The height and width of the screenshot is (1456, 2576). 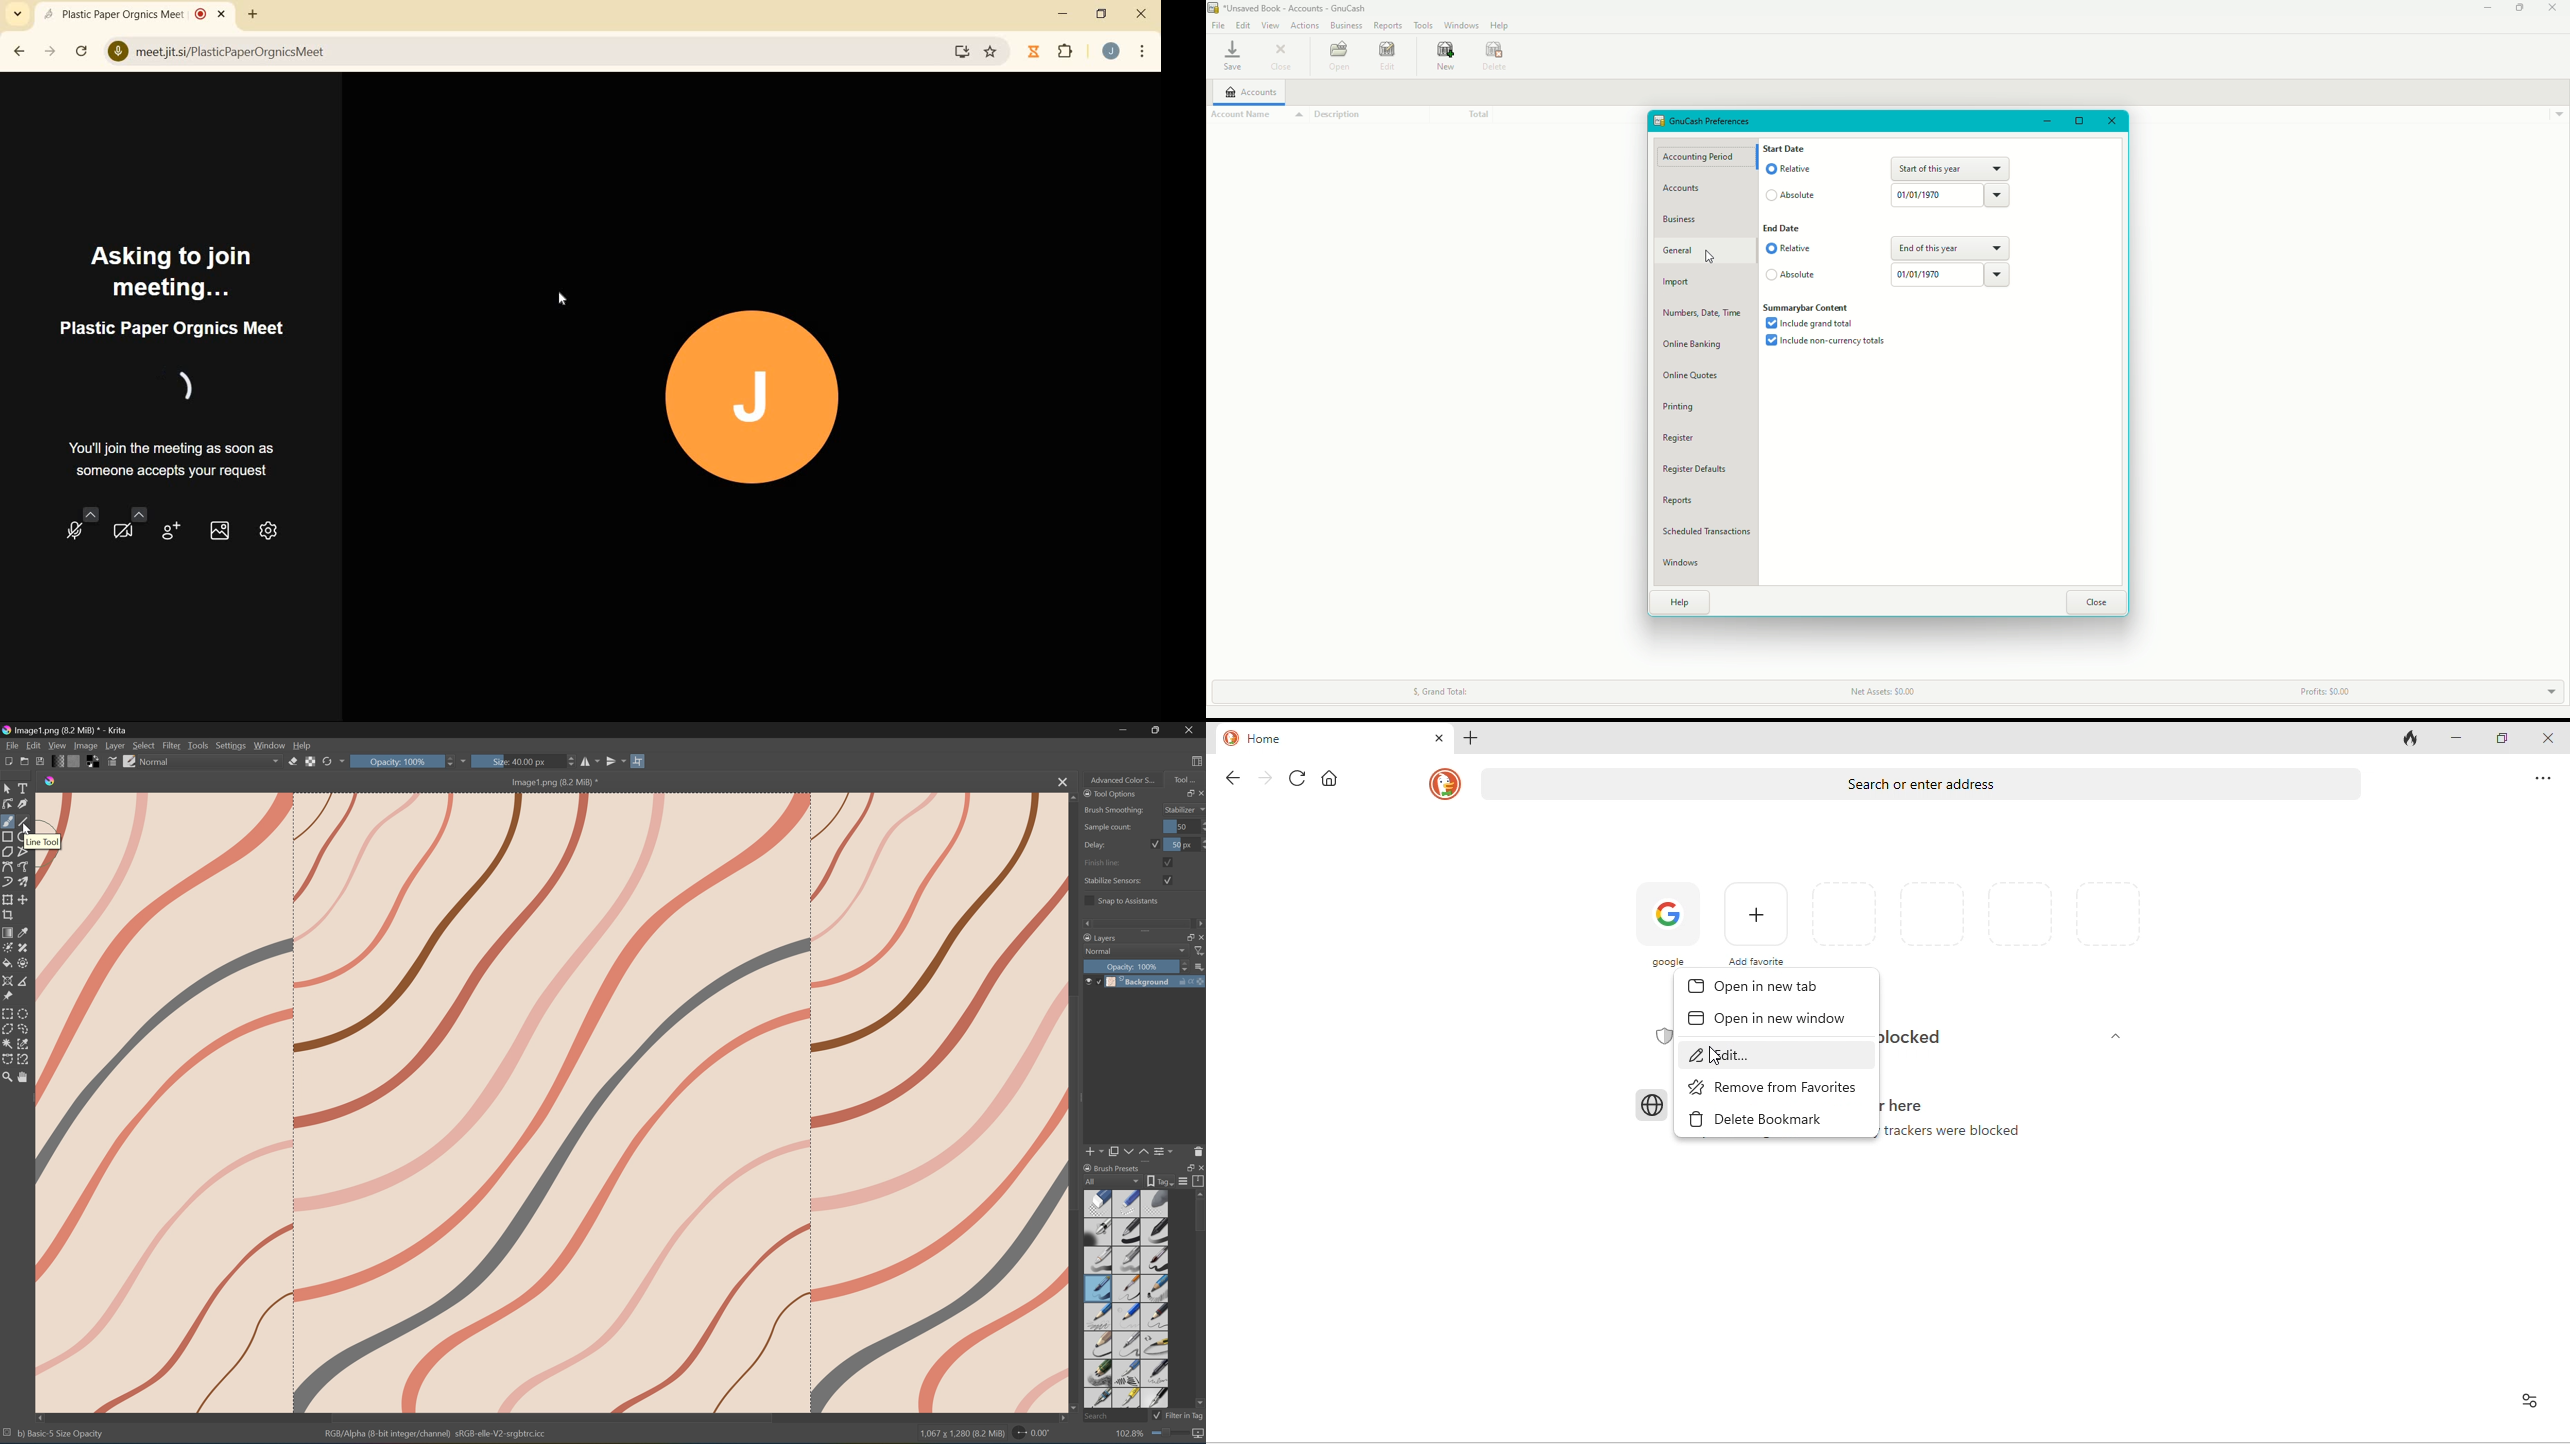 I want to click on Actions, so click(x=1305, y=26).